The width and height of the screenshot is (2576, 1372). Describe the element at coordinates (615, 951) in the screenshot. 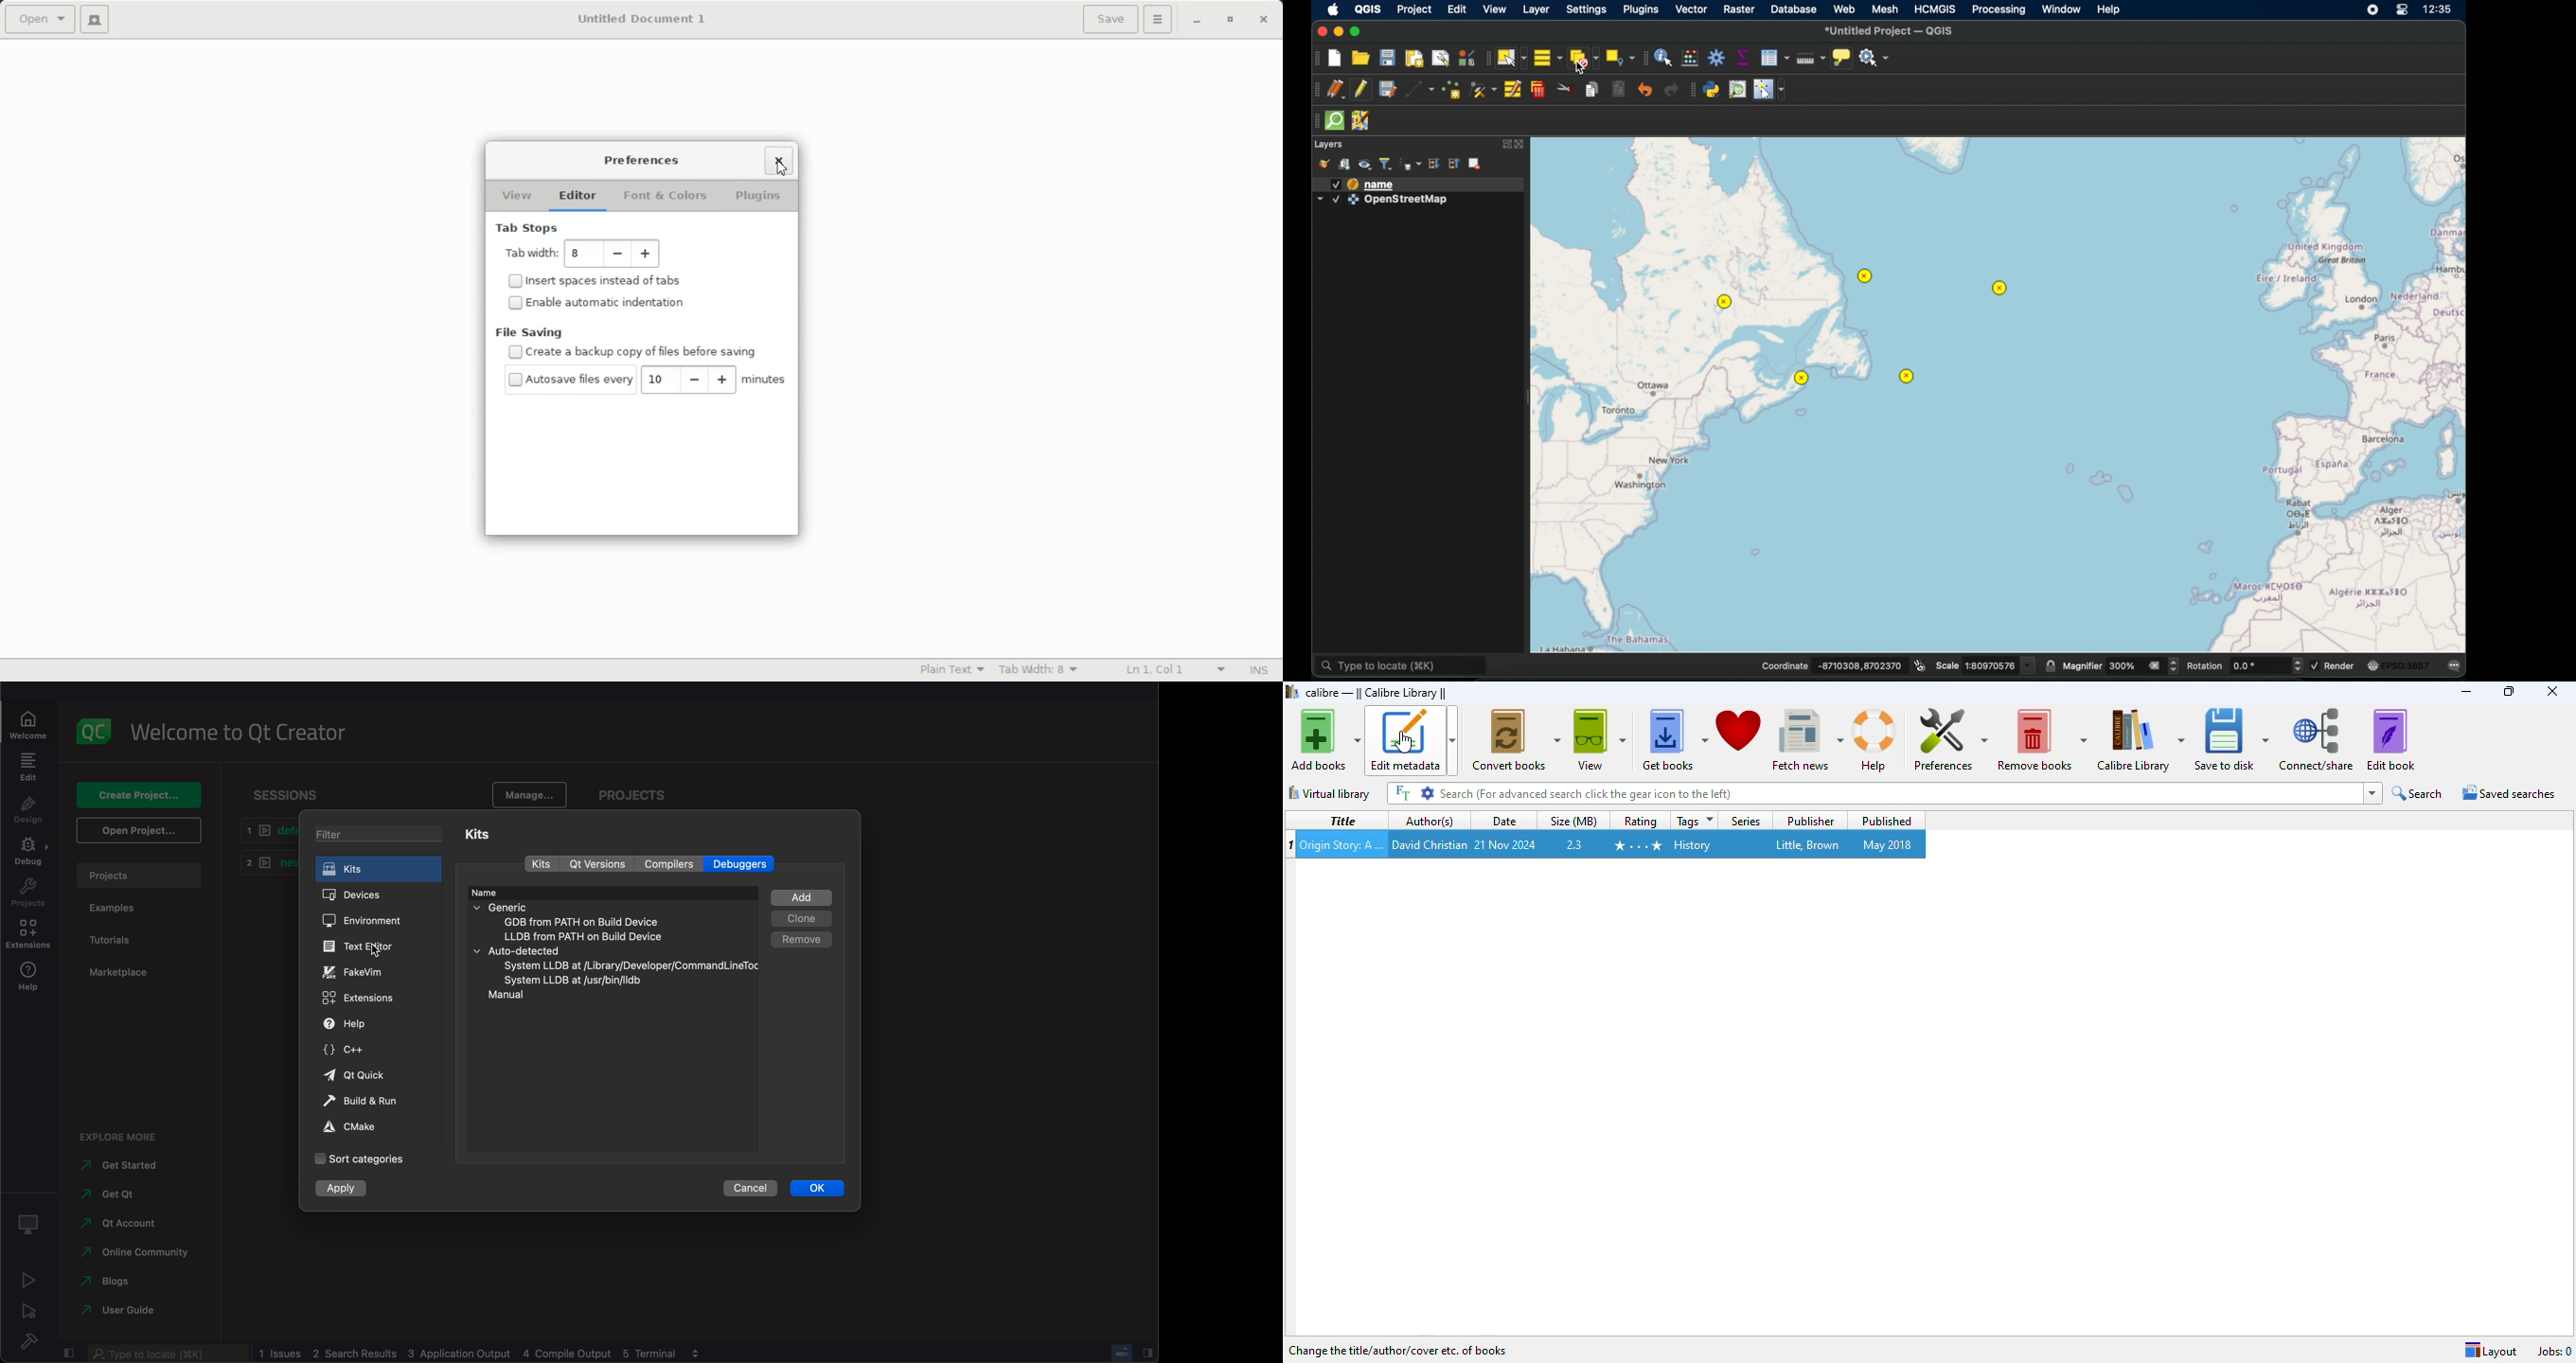

I see `auto detected` at that location.